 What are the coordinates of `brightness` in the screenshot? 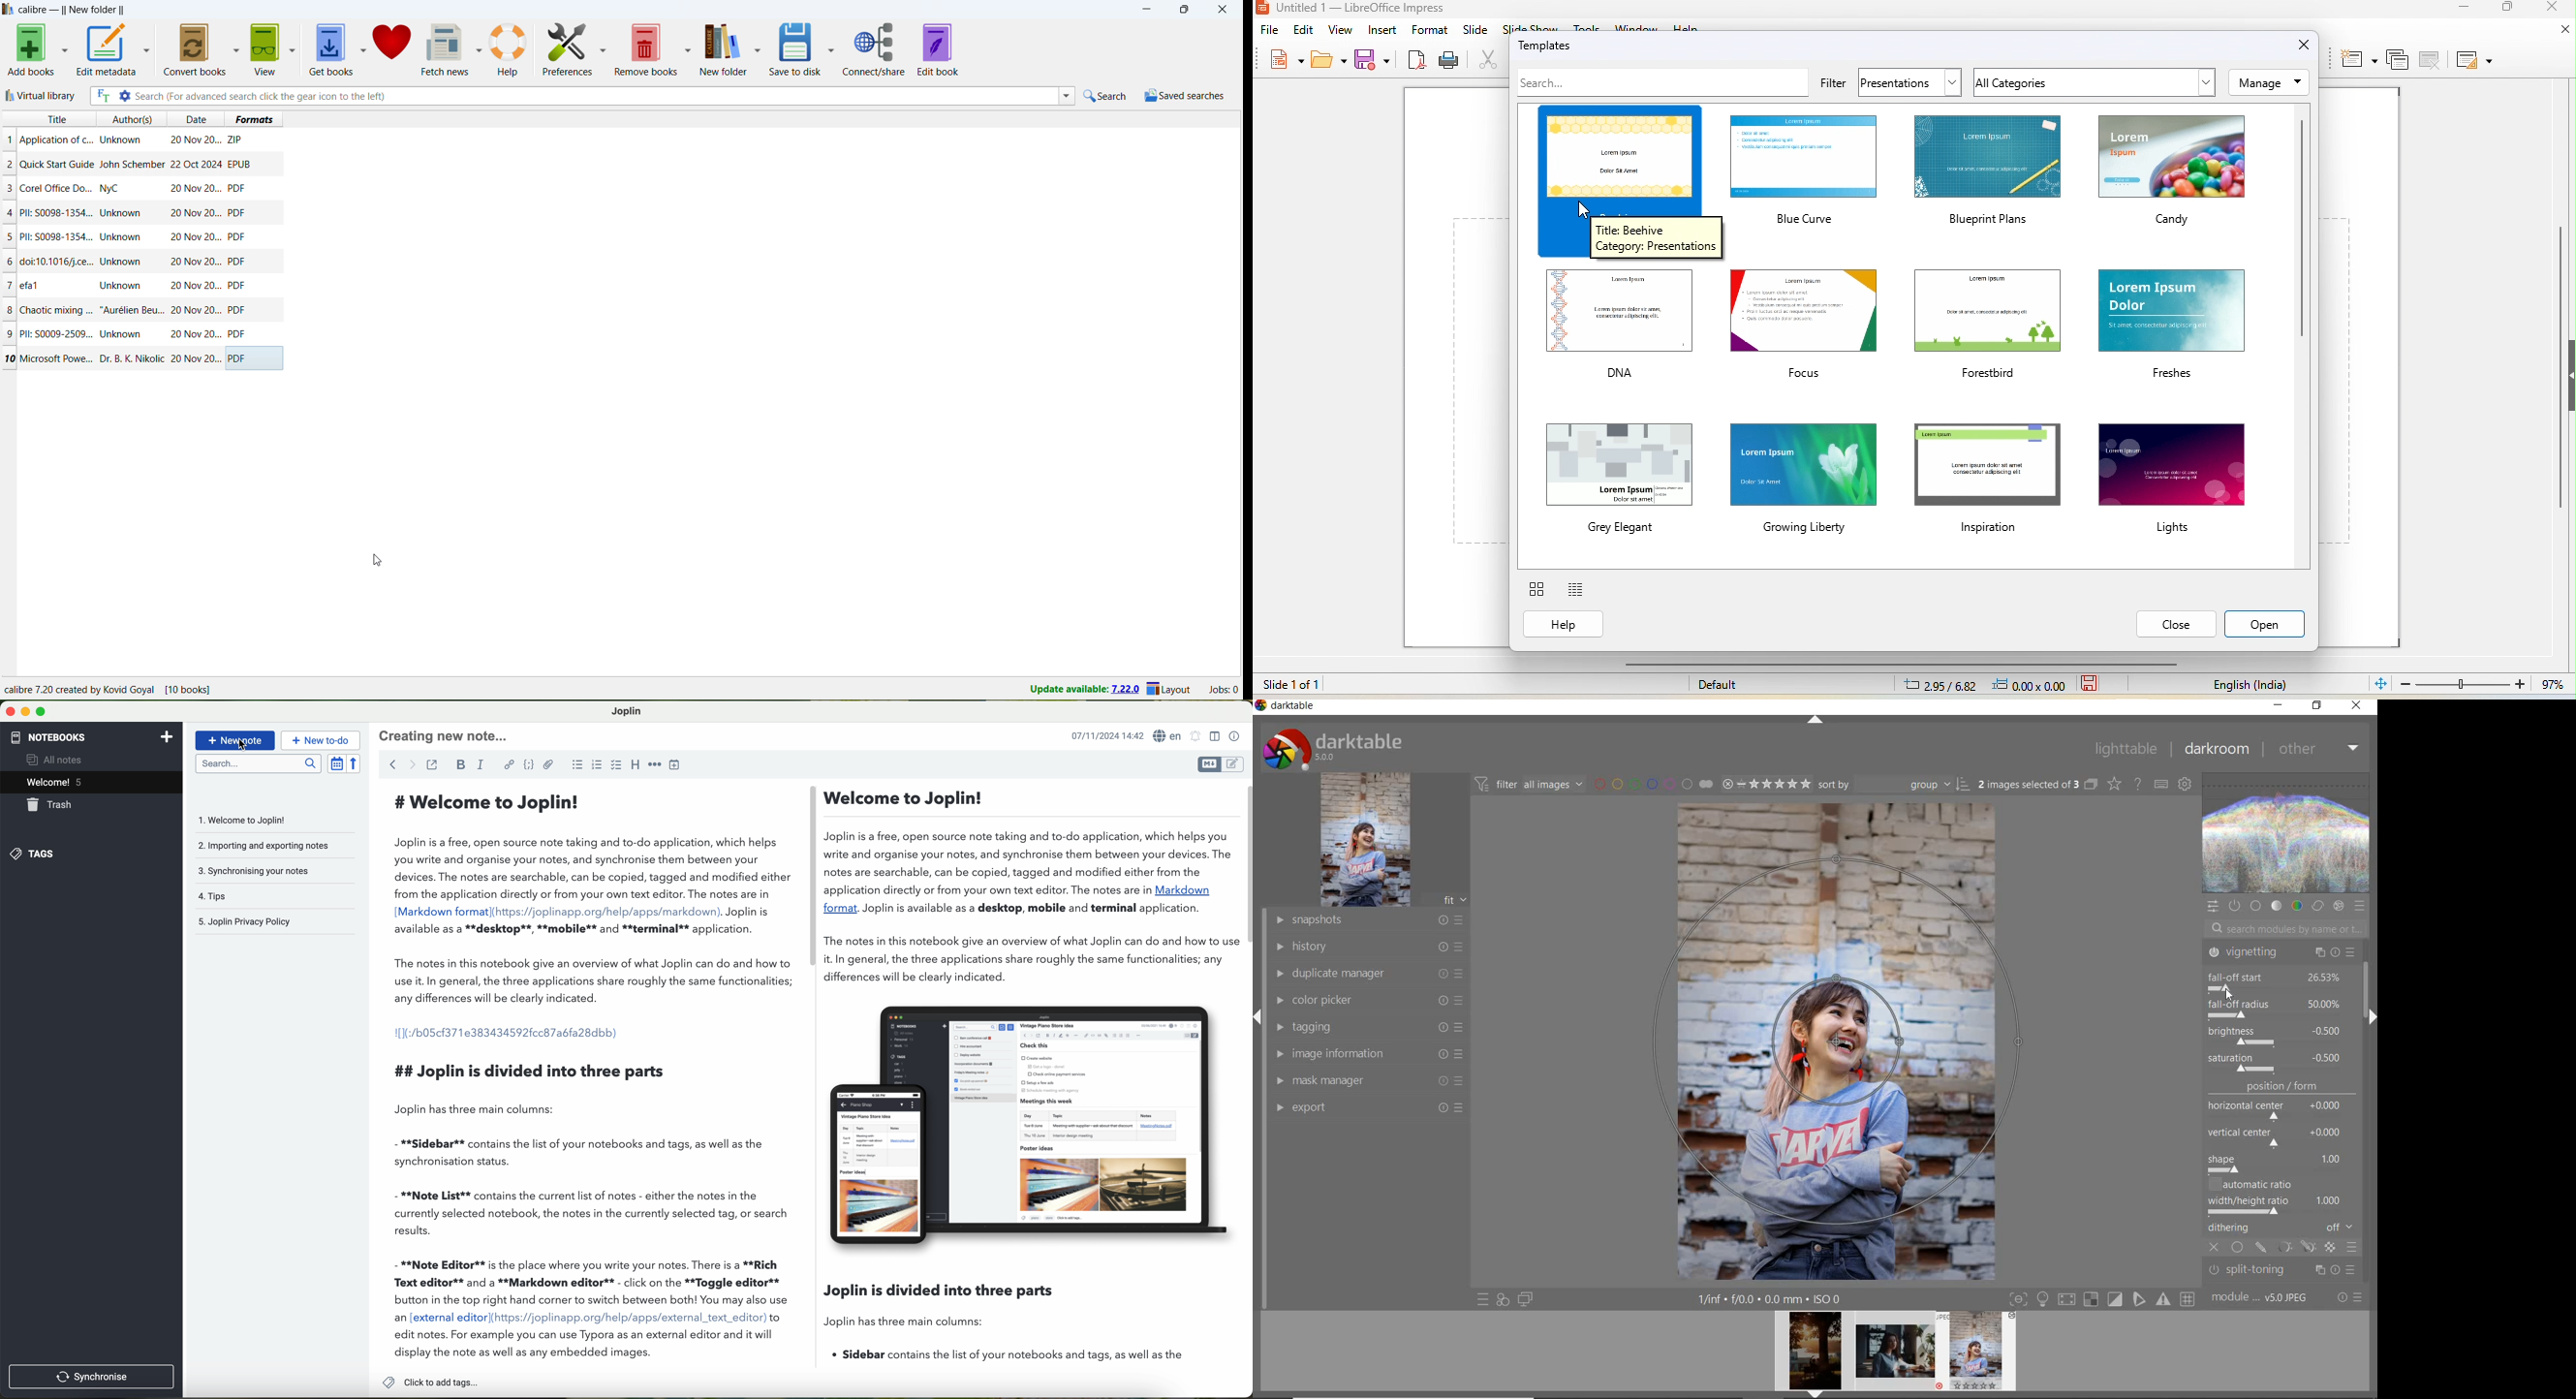 It's located at (2276, 1035).